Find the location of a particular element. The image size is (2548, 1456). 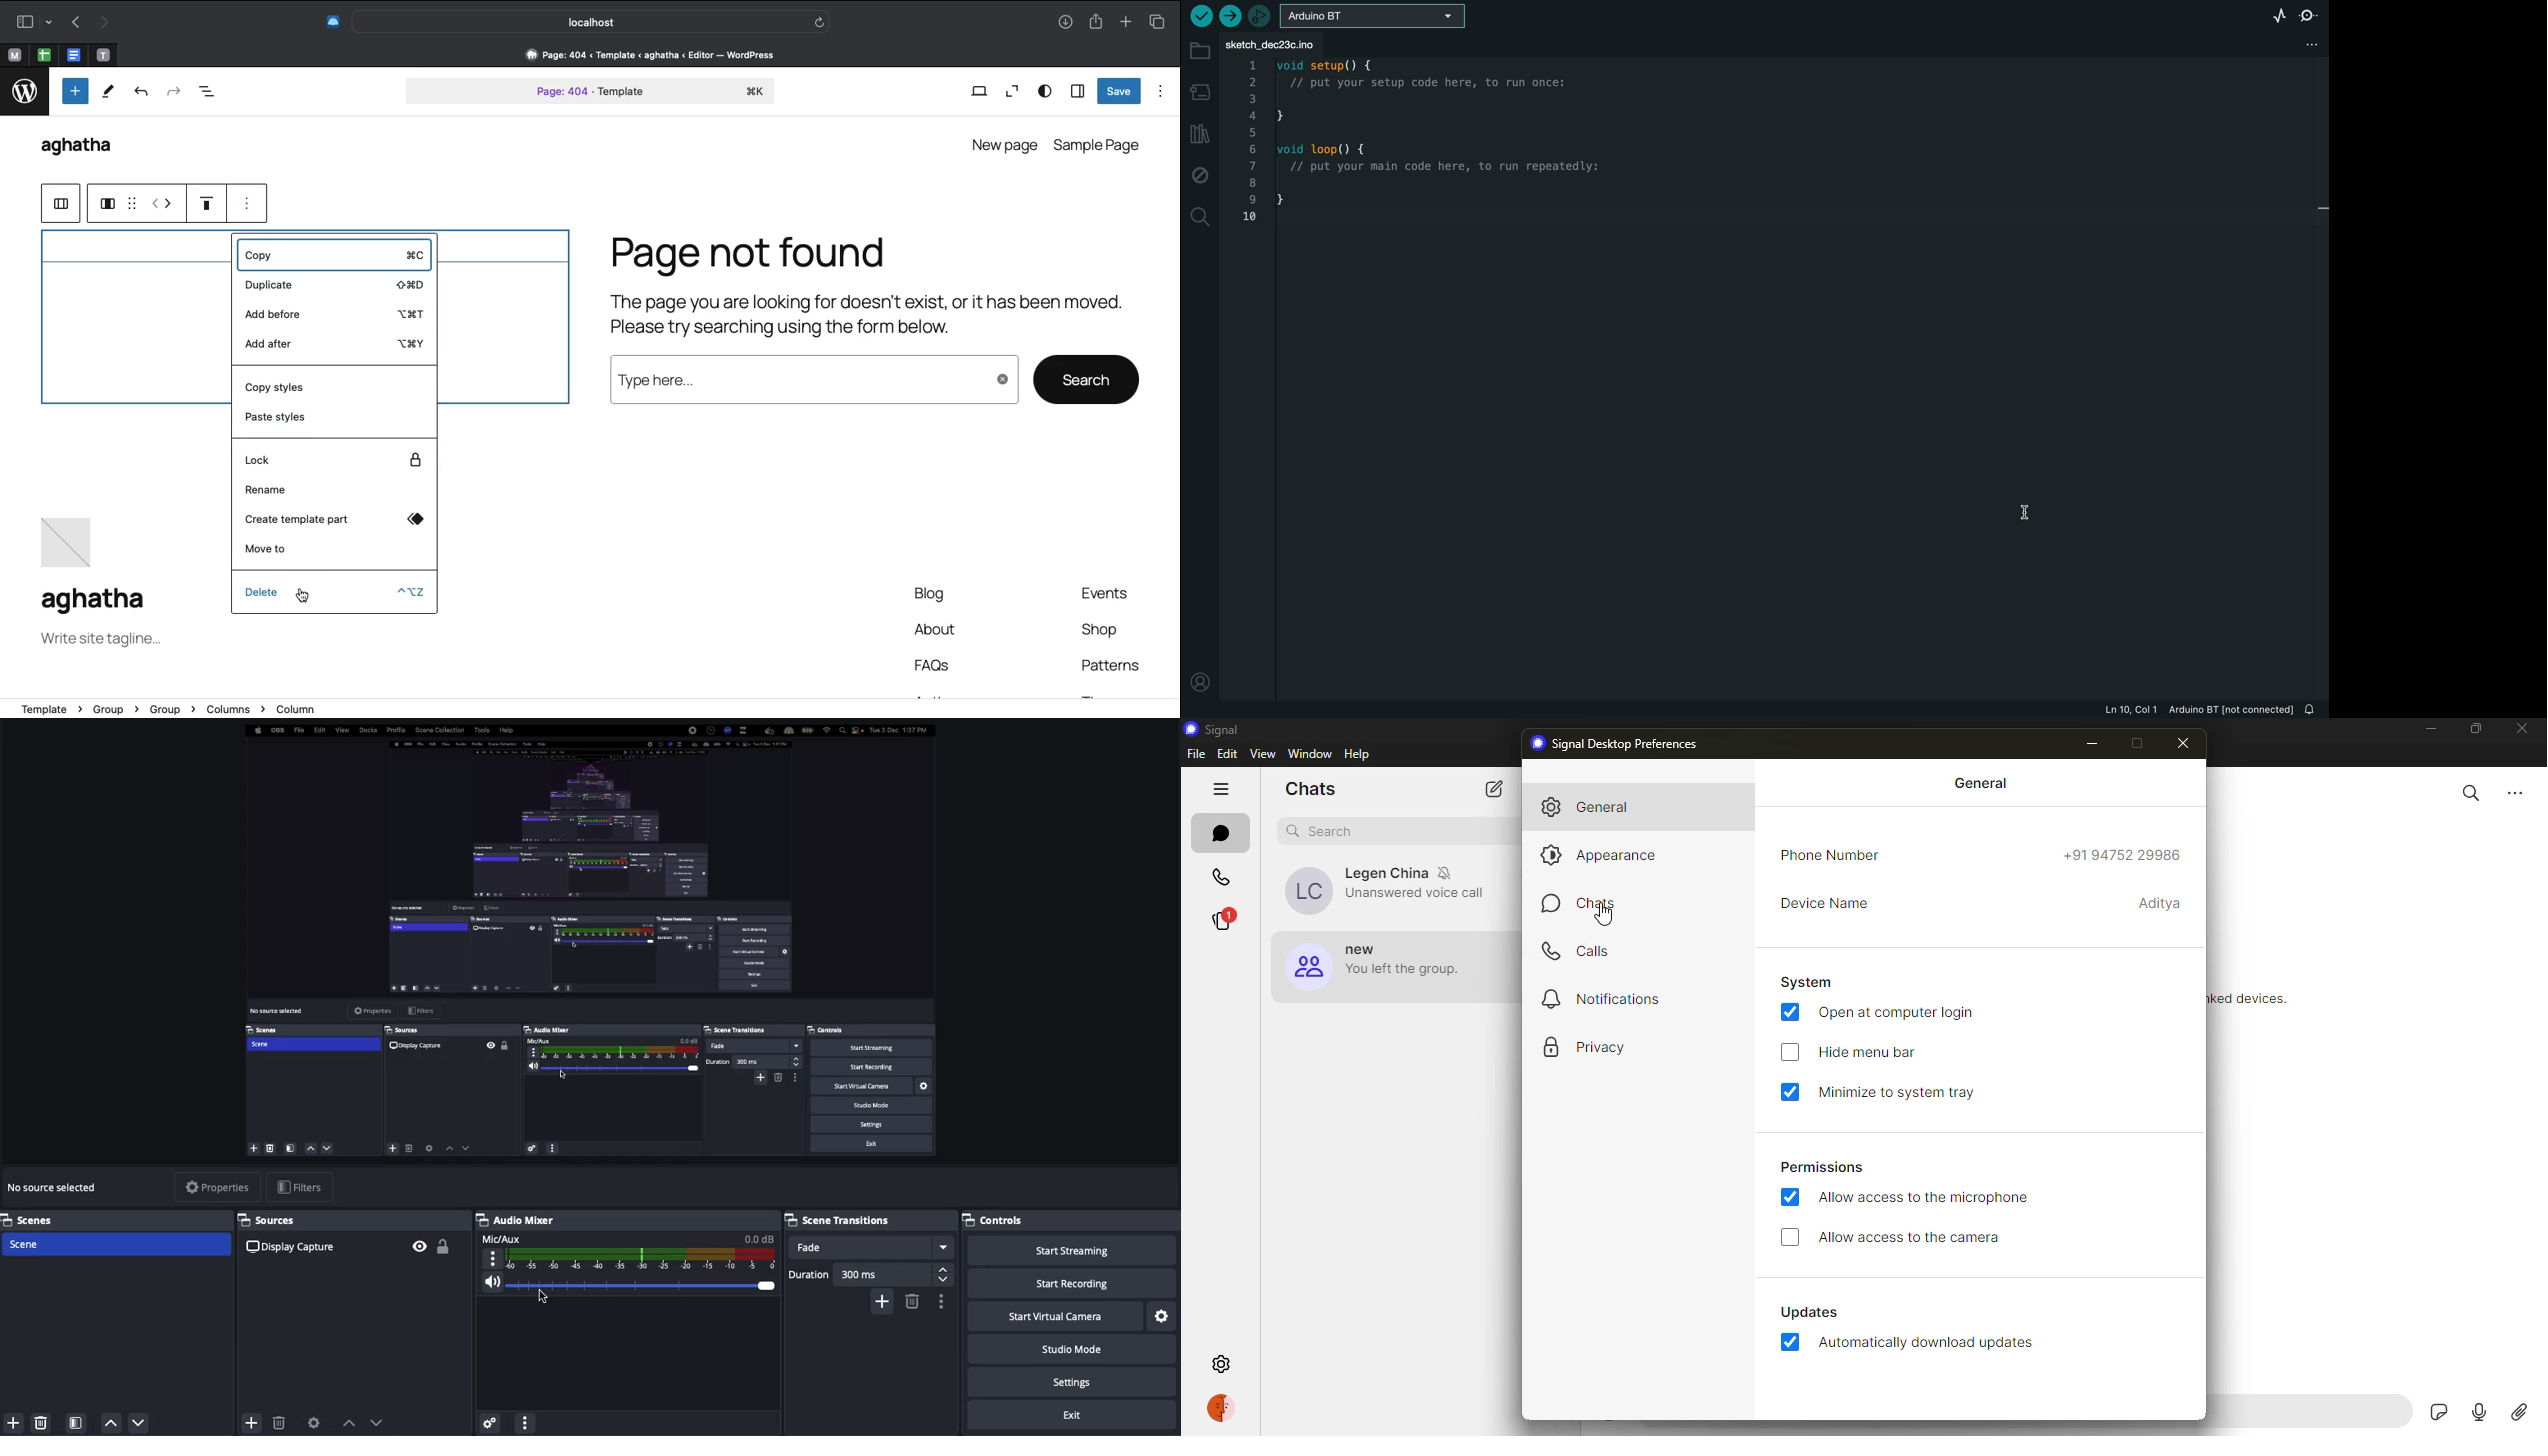

Add new block is located at coordinates (74, 91).